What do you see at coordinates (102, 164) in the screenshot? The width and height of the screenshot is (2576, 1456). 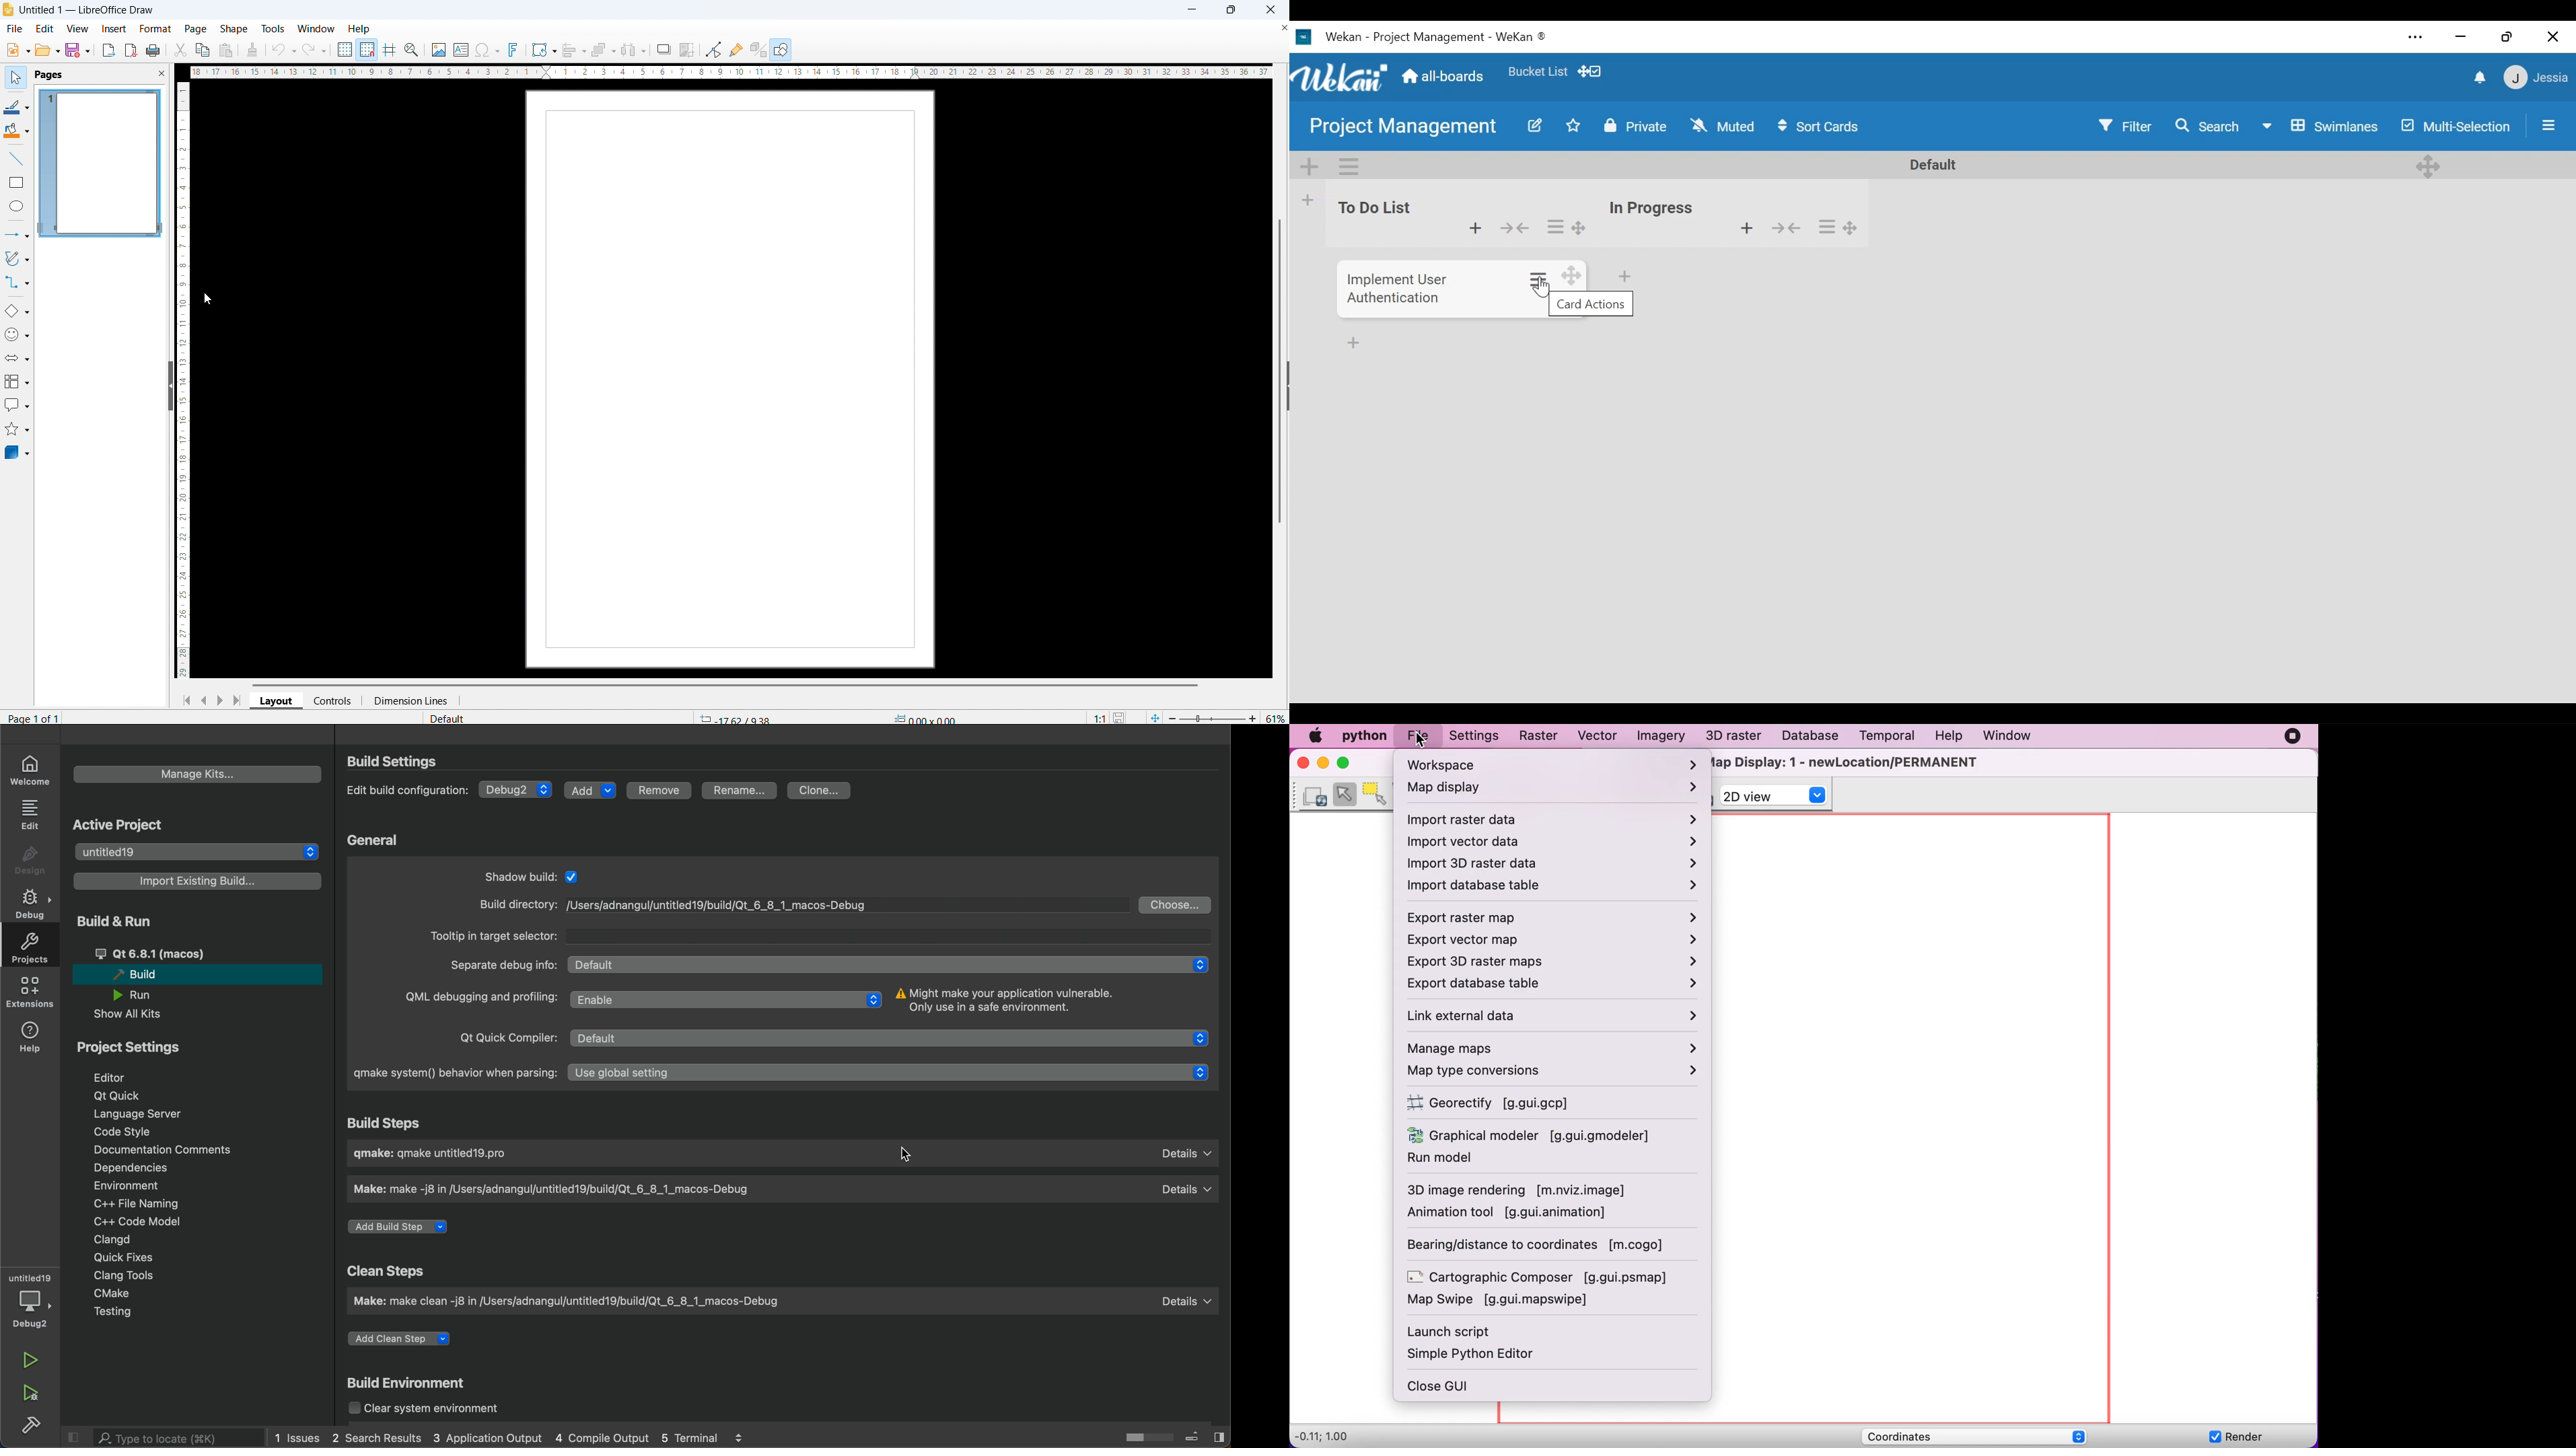 I see `page 1` at bounding box center [102, 164].